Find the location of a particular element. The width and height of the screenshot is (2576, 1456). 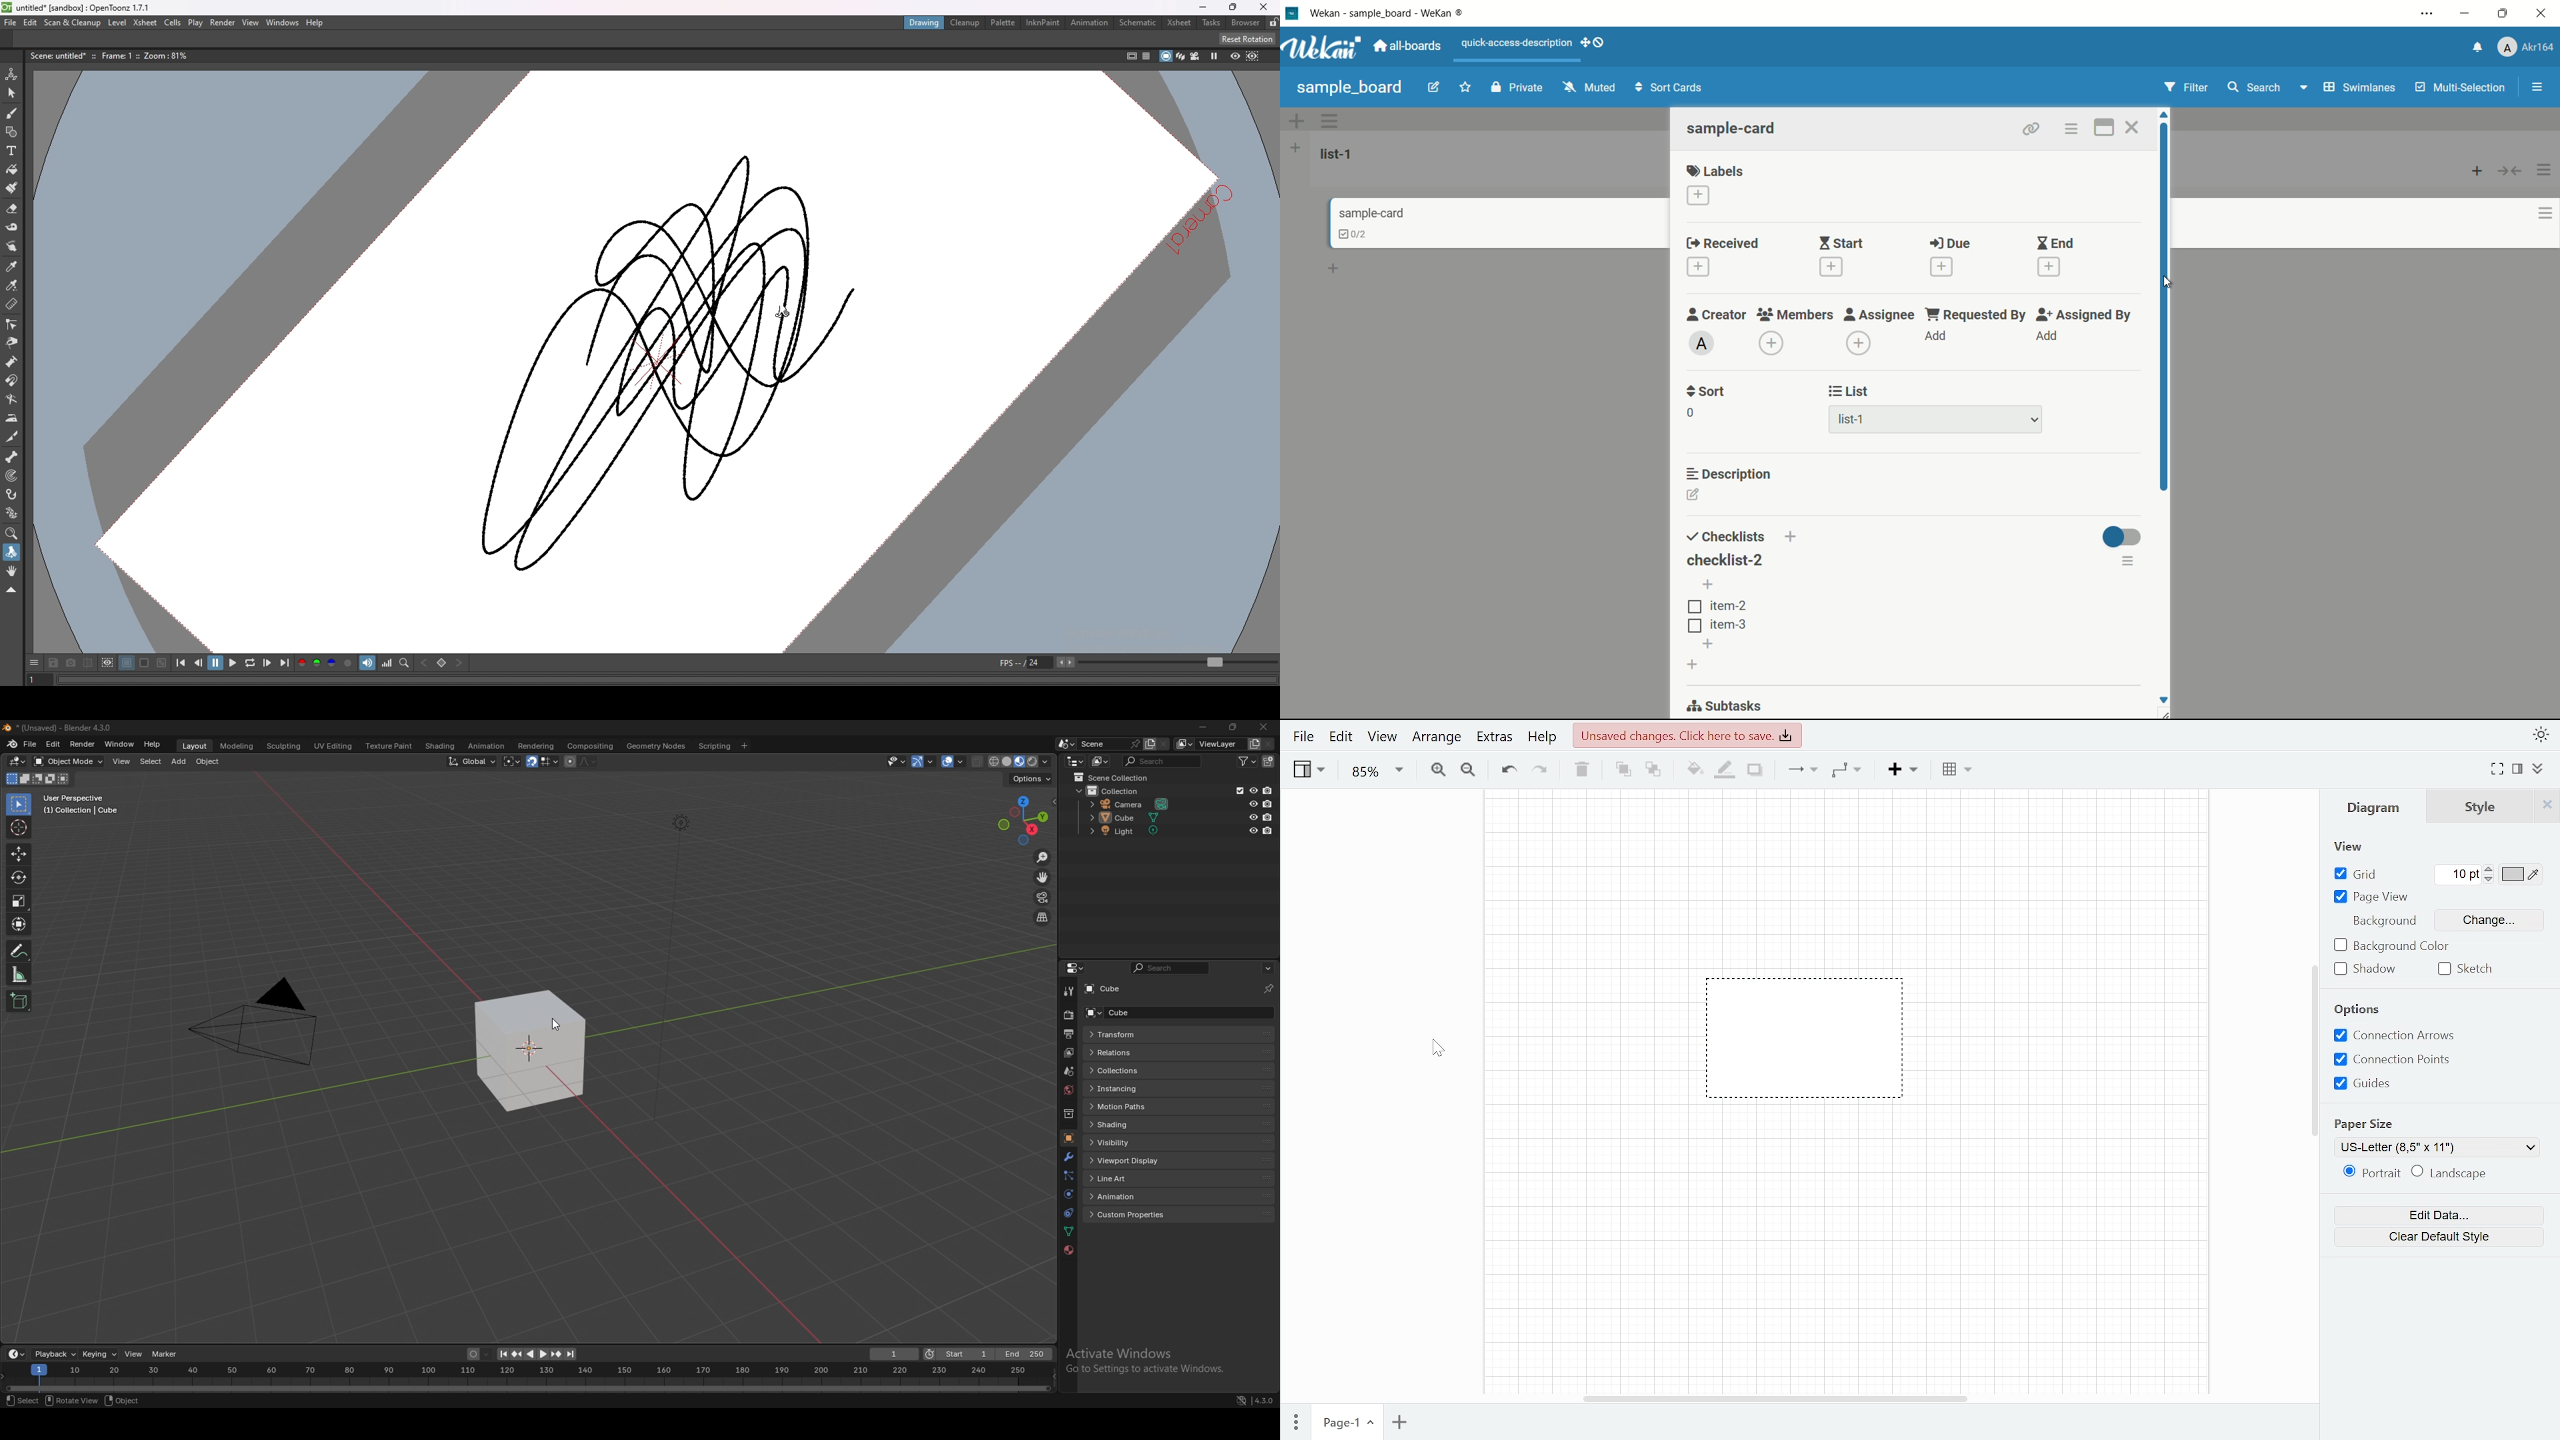

add is located at coordinates (1335, 266).